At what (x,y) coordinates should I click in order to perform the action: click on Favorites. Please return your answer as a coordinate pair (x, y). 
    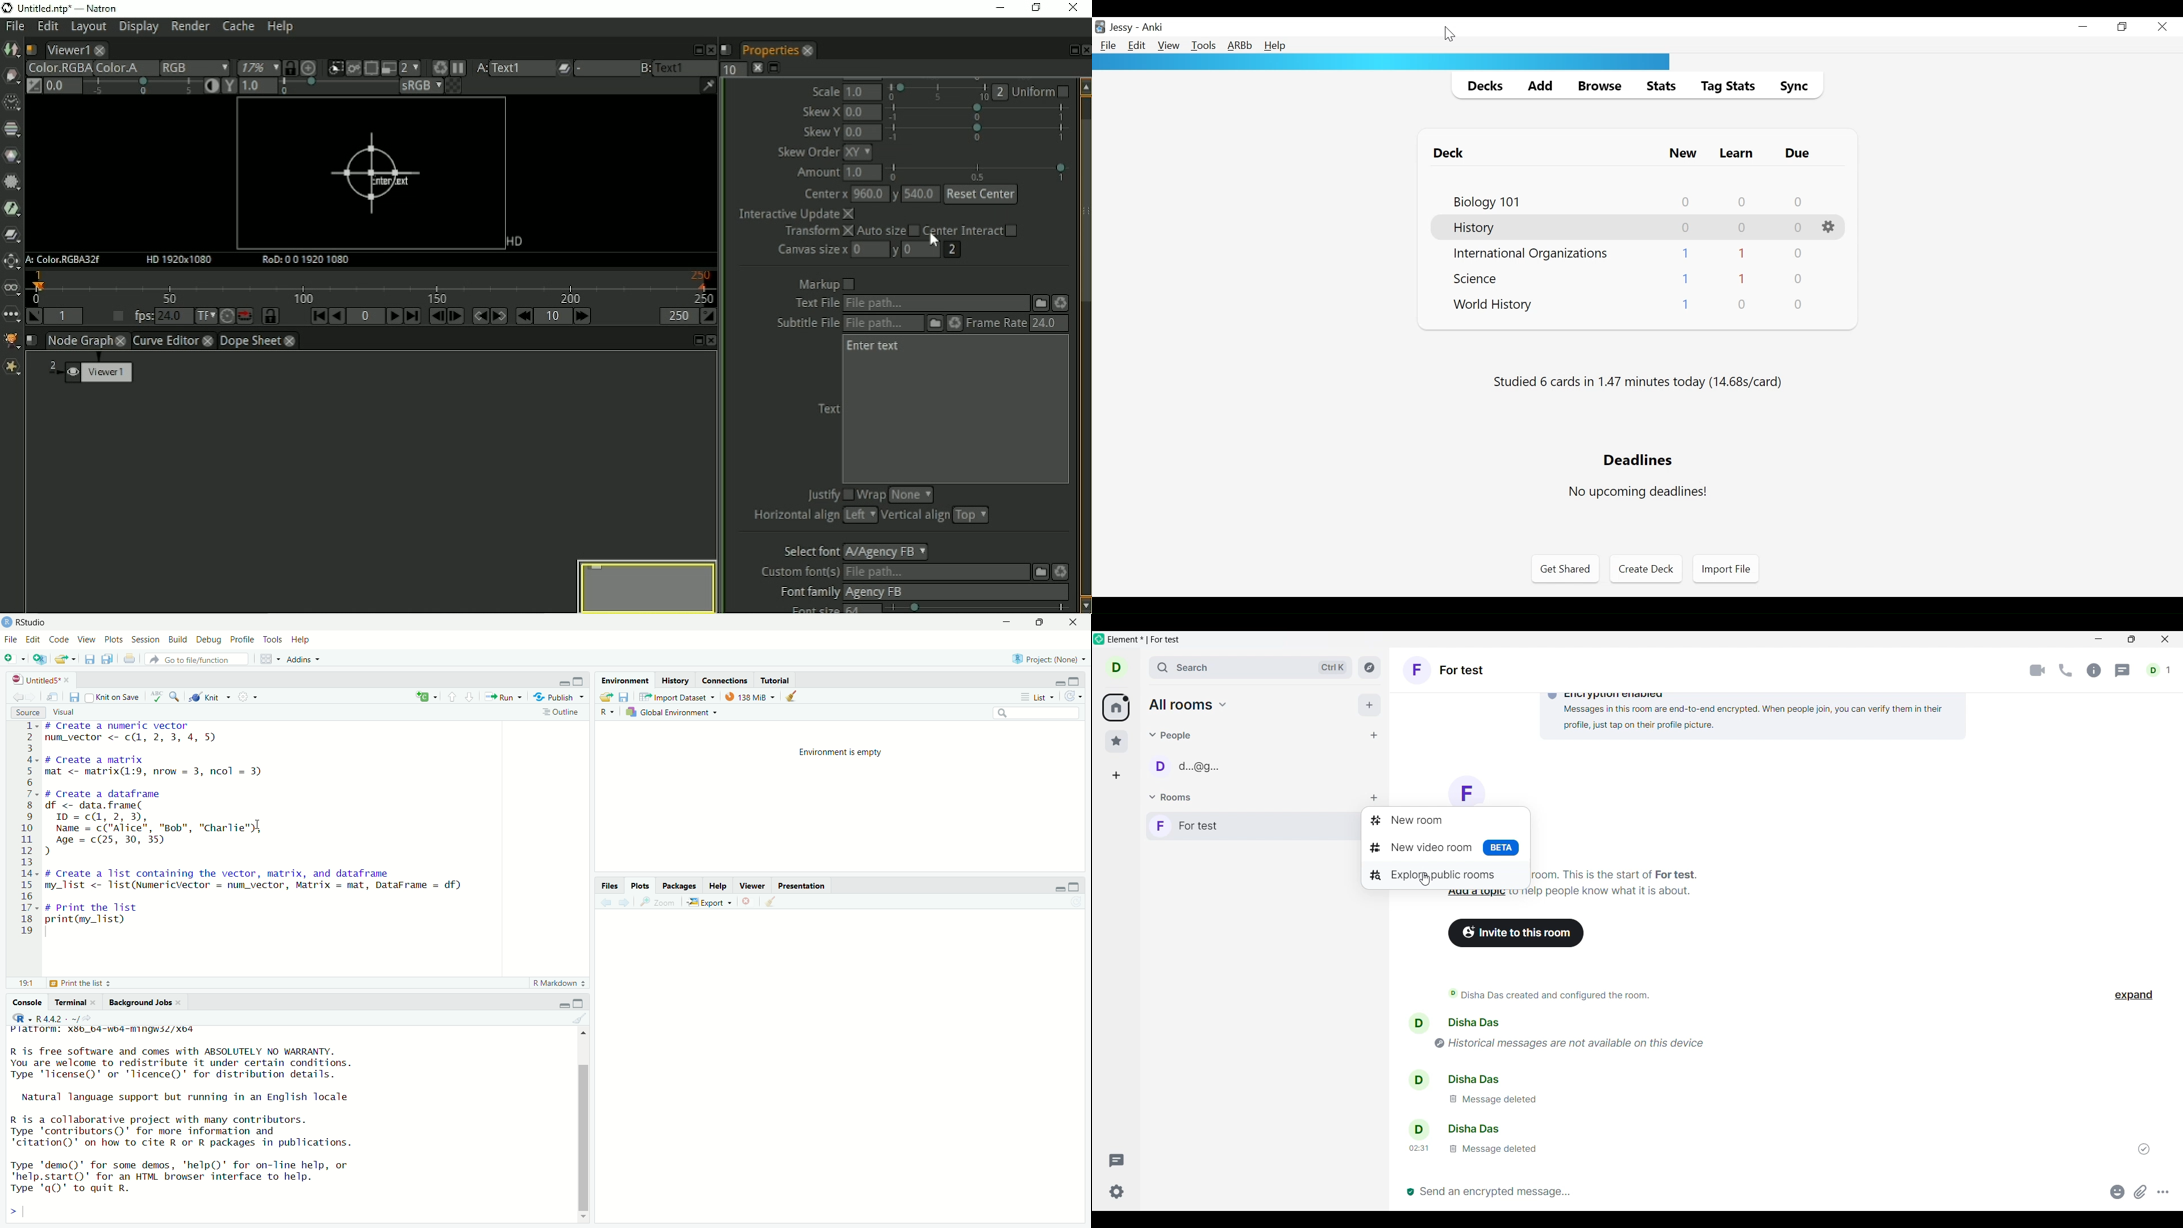
    Looking at the image, I should click on (1116, 741).